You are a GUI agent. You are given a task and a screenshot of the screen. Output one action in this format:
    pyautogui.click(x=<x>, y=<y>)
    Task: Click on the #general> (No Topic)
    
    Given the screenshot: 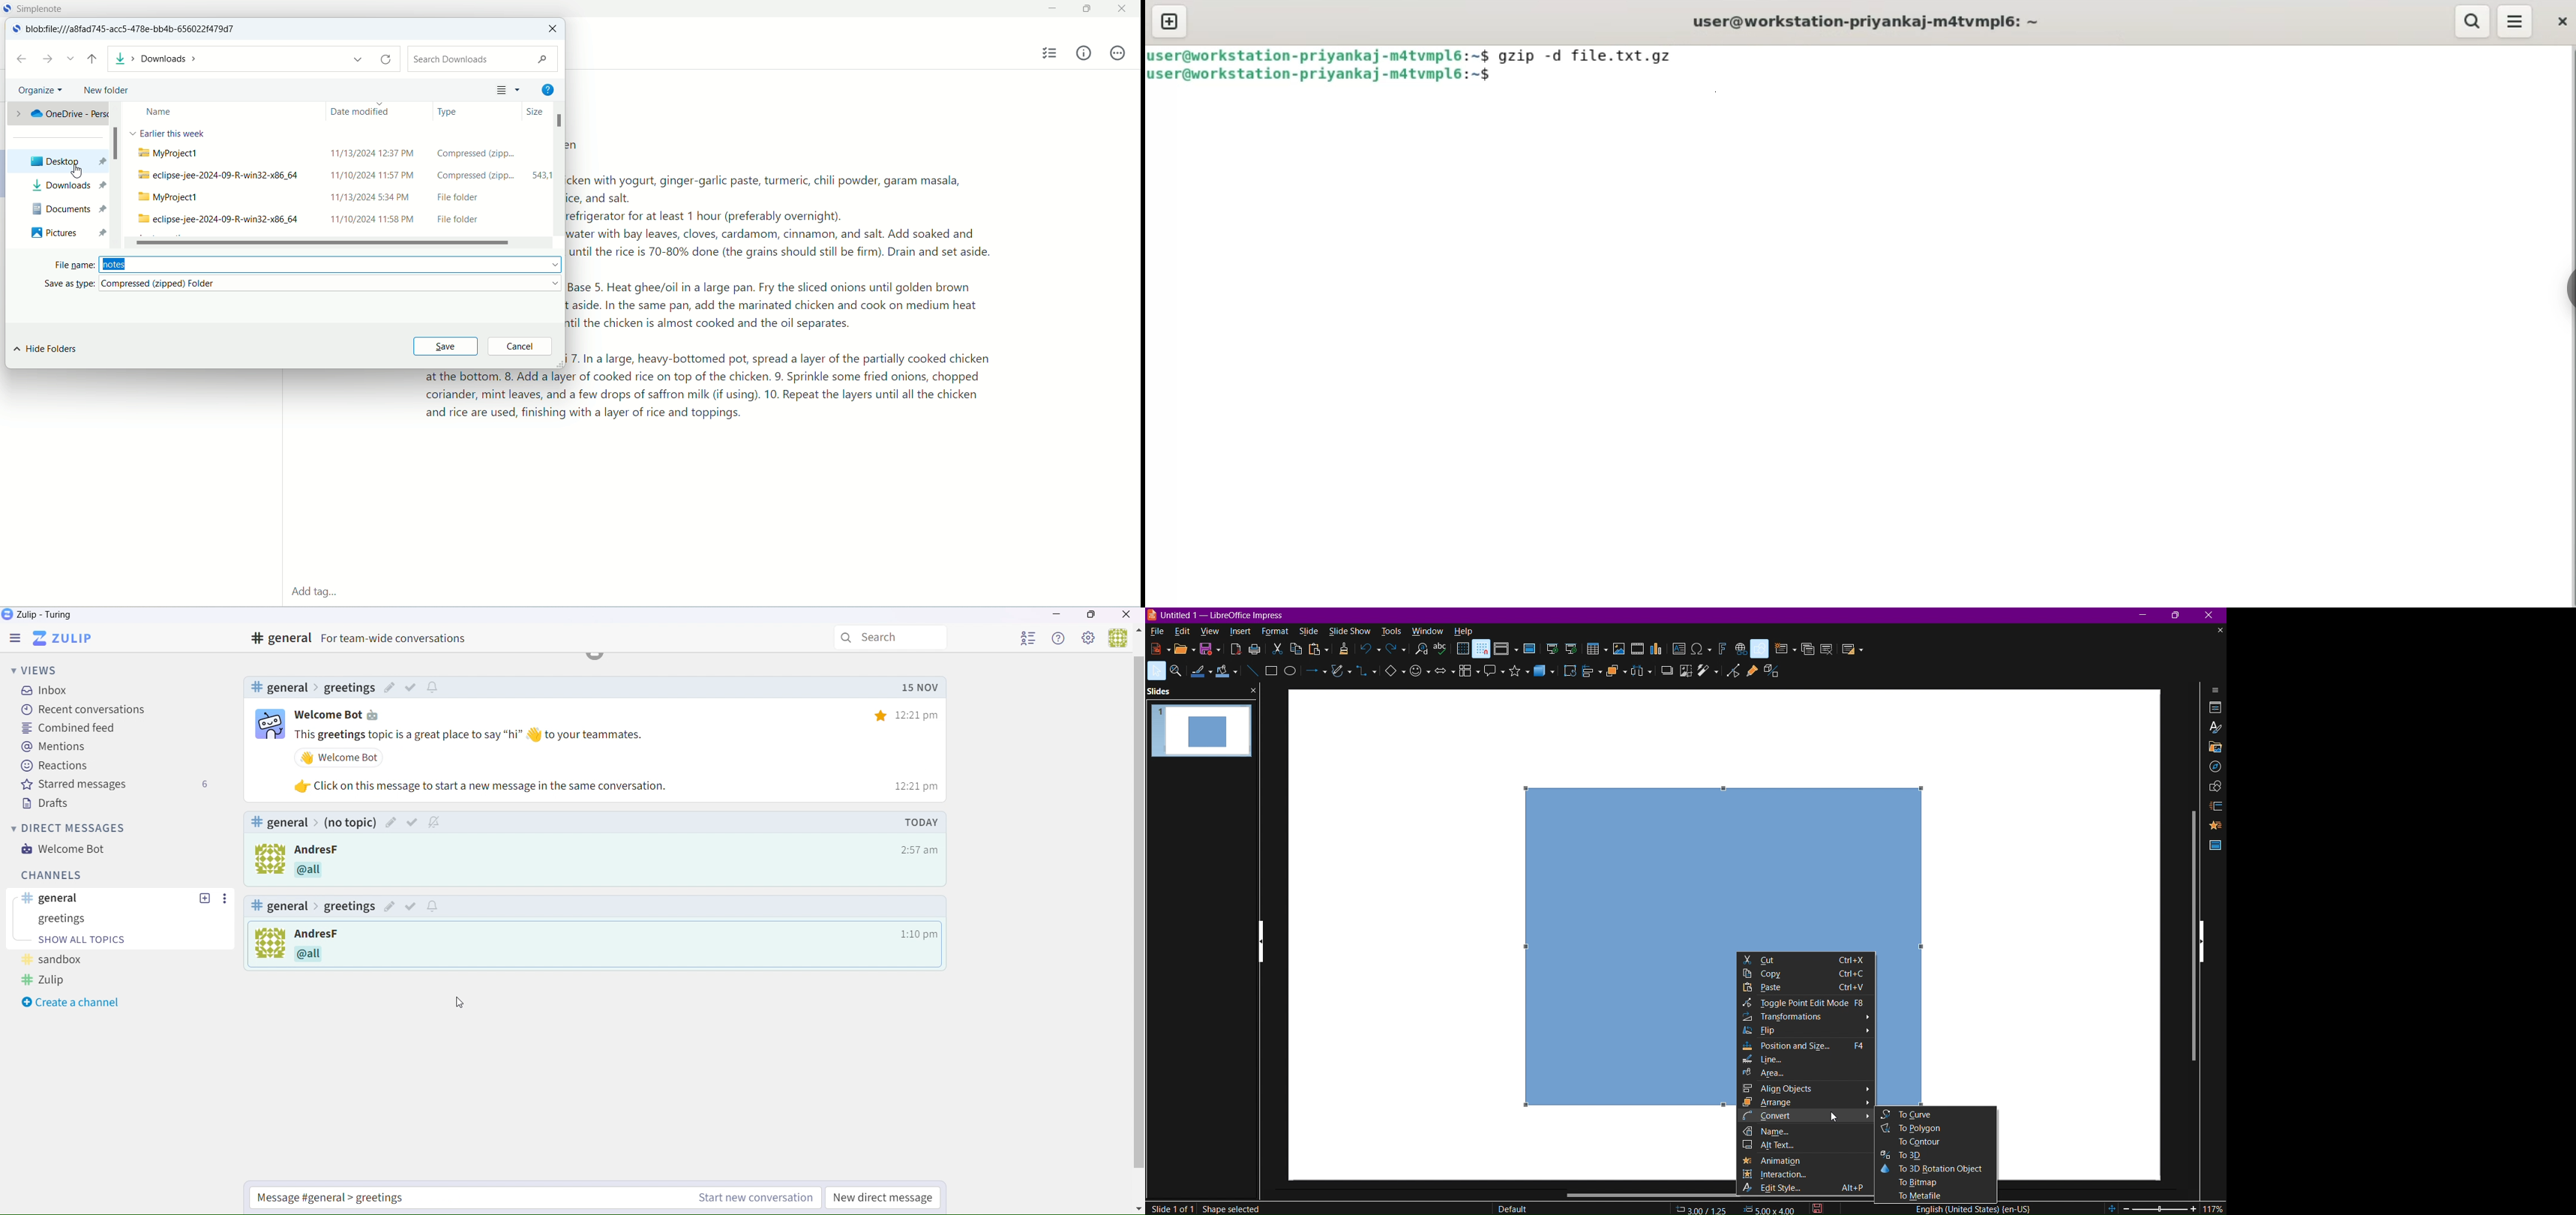 What is the action you would take?
    pyautogui.click(x=314, y=822)
    